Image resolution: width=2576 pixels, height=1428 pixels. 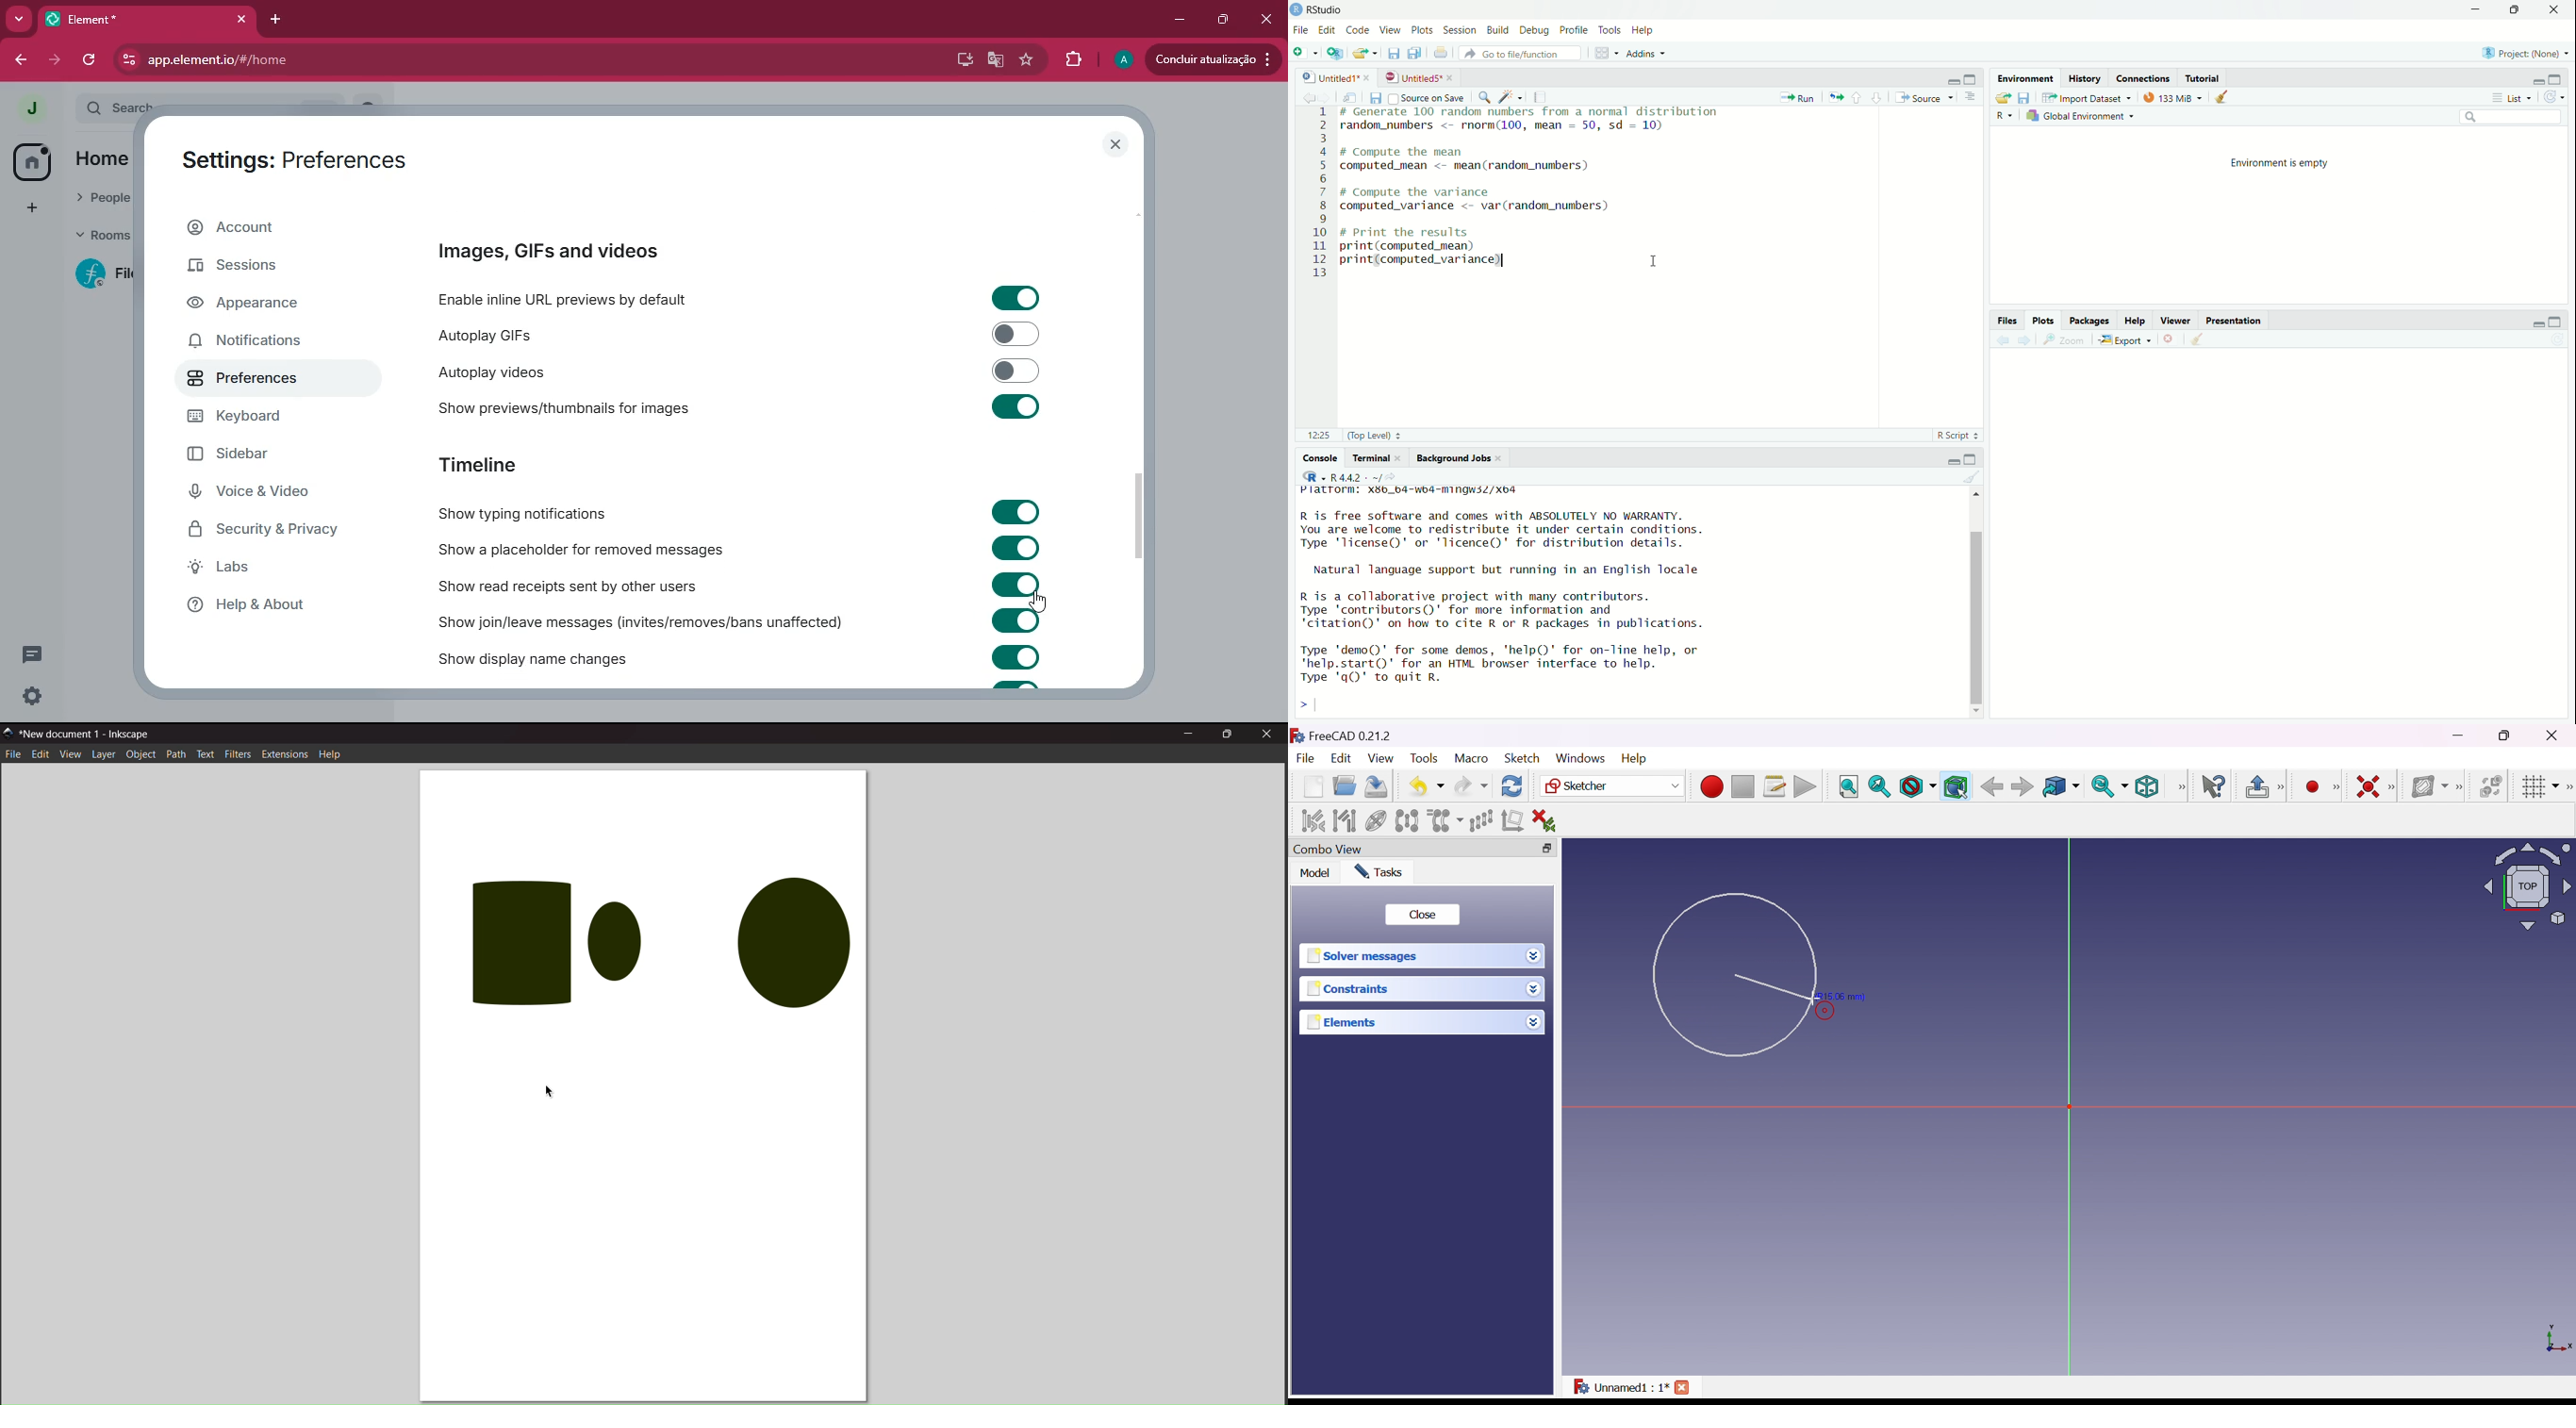 What do you see at coordinates (2002, 341) in the screenshot?
I see `previous plot` at bounding box center [2002, 341].